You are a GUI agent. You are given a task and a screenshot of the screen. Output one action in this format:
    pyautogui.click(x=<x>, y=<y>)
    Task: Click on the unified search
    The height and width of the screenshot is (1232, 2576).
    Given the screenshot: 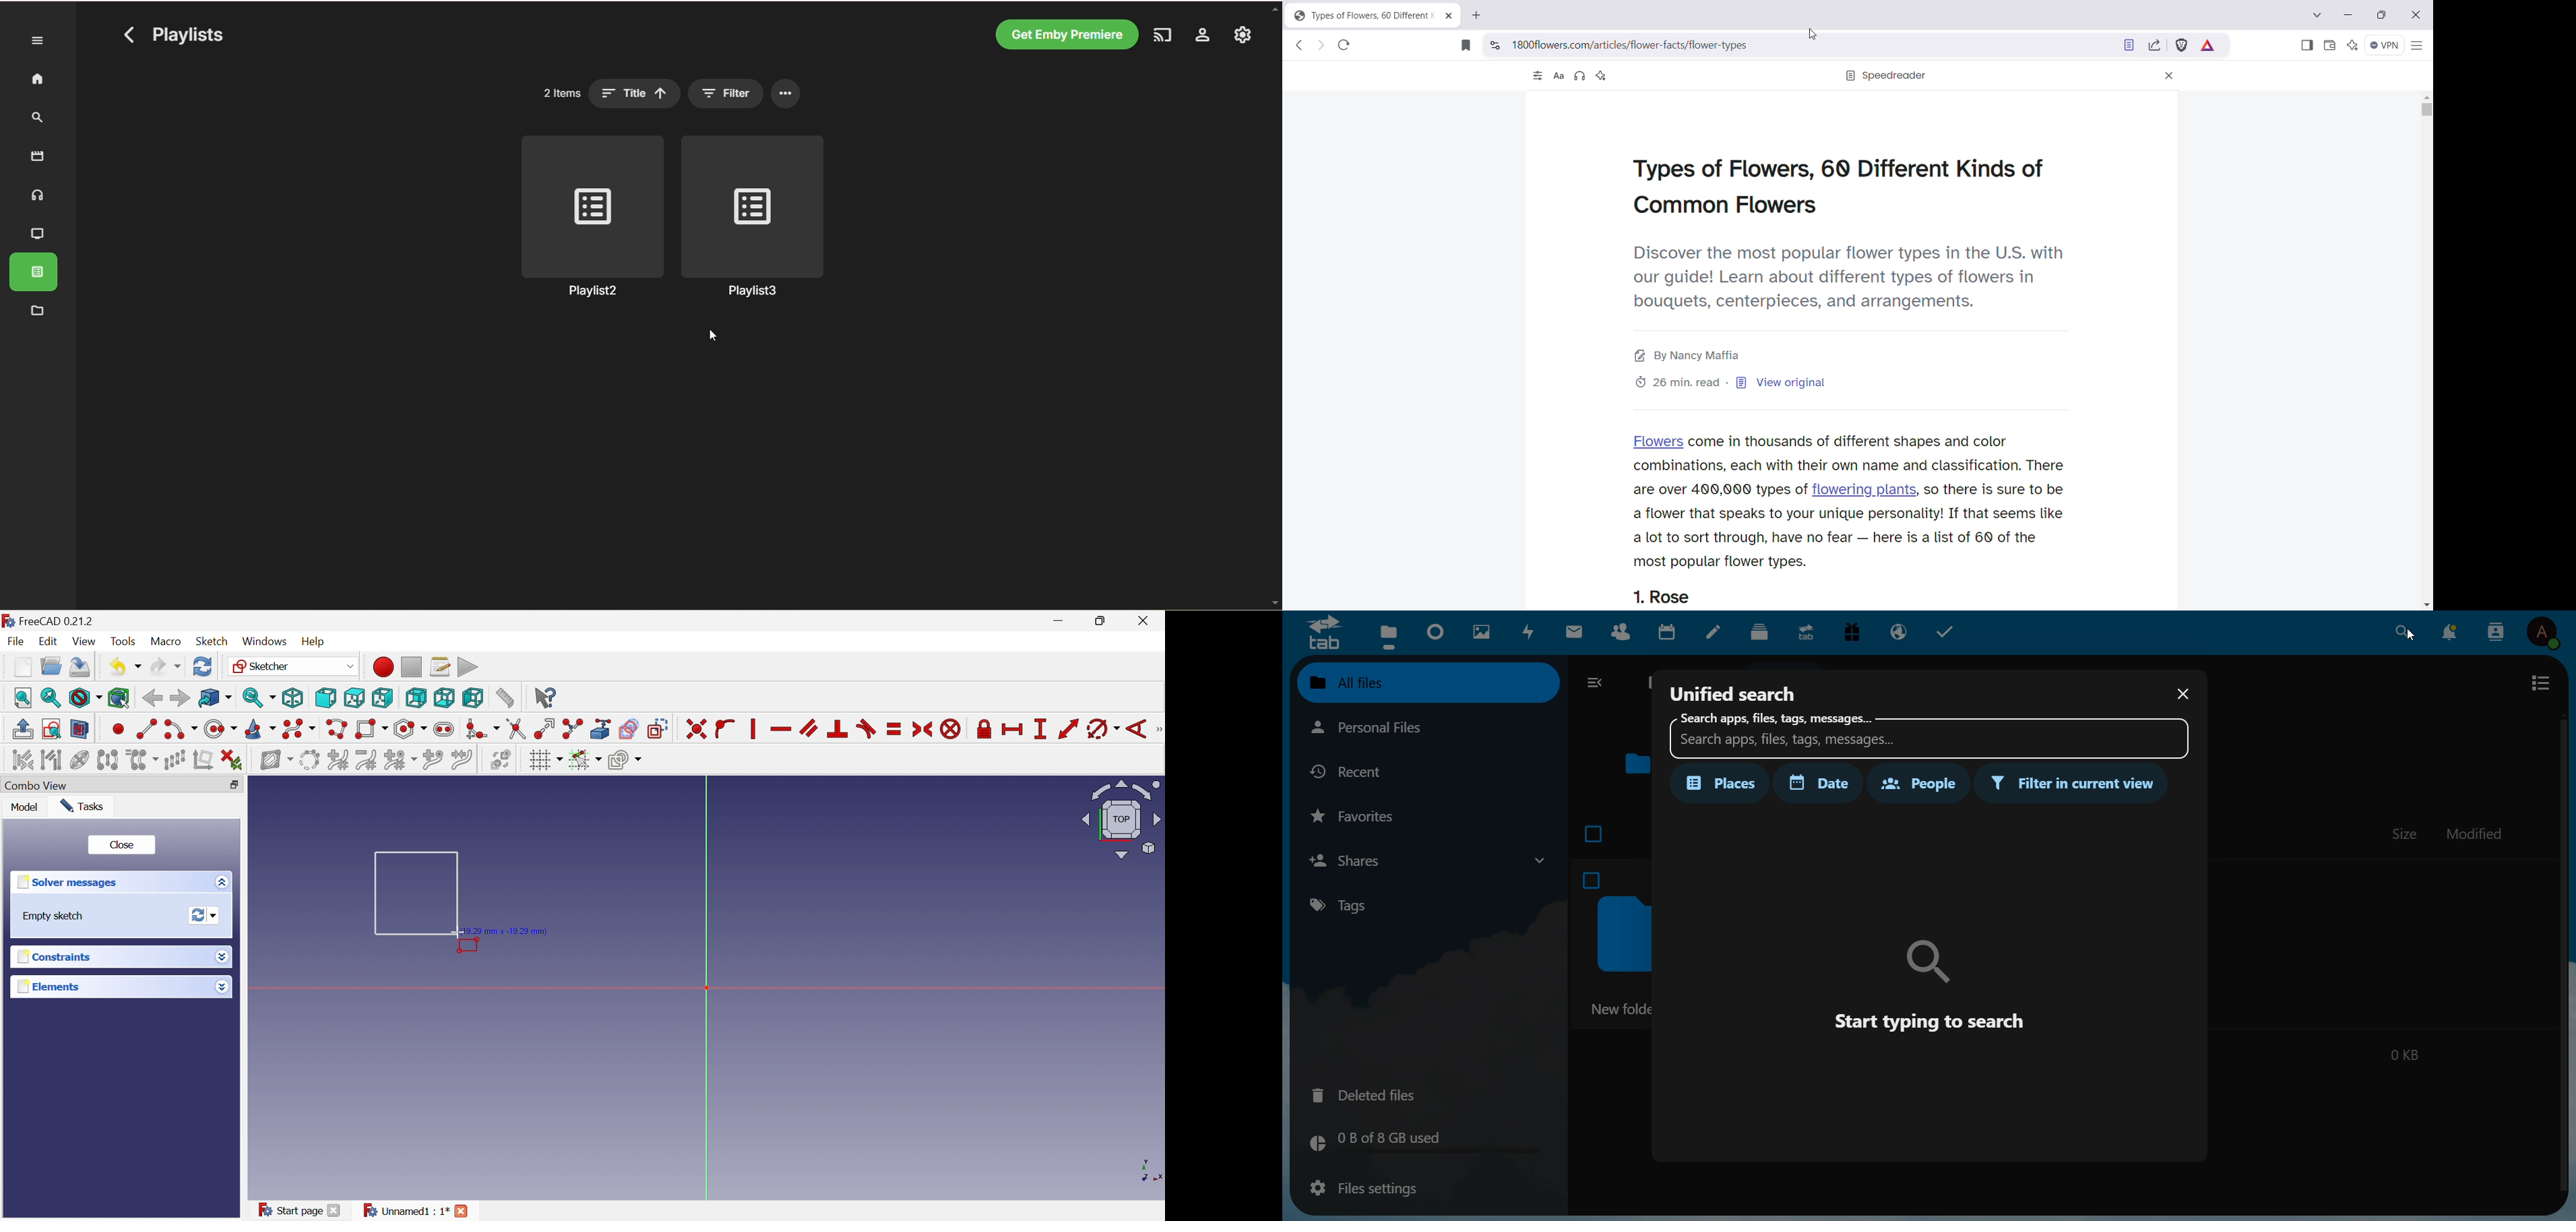 What is the action you would take?
    pyautogui.click(x=1734, y=691)
    